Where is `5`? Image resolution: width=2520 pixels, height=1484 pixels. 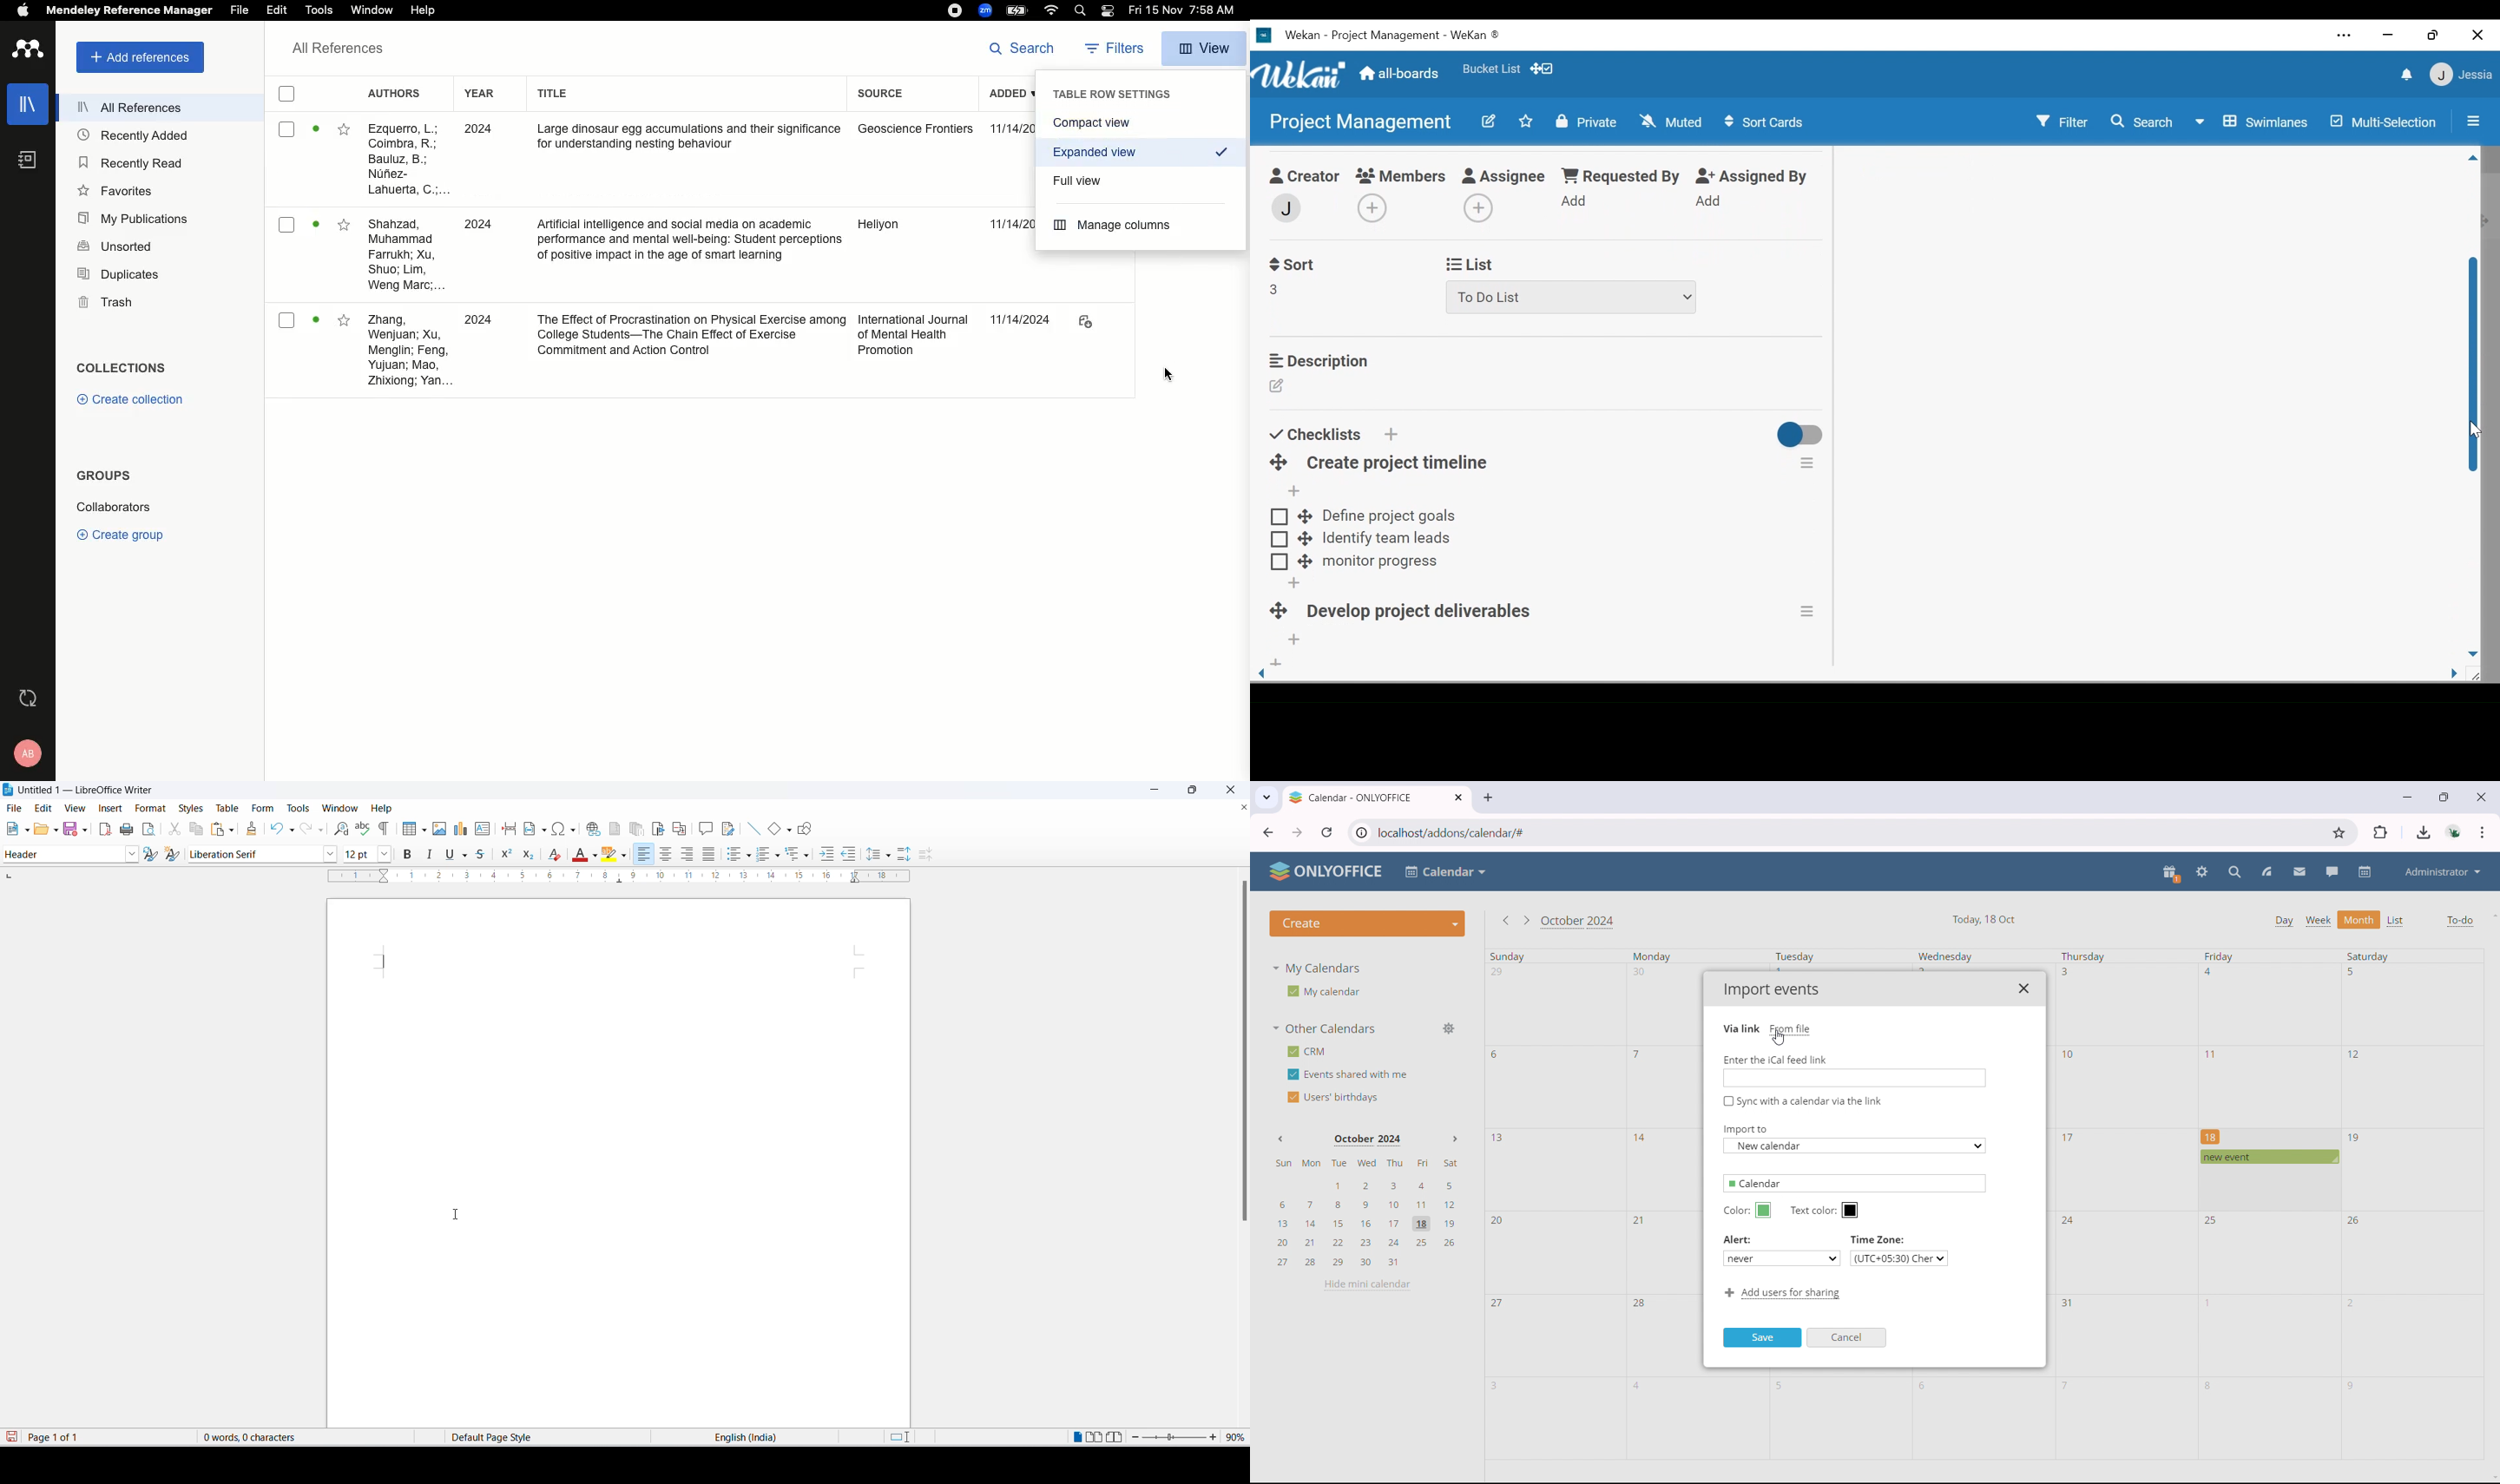 5 is located at coordinates (1781, 1386).